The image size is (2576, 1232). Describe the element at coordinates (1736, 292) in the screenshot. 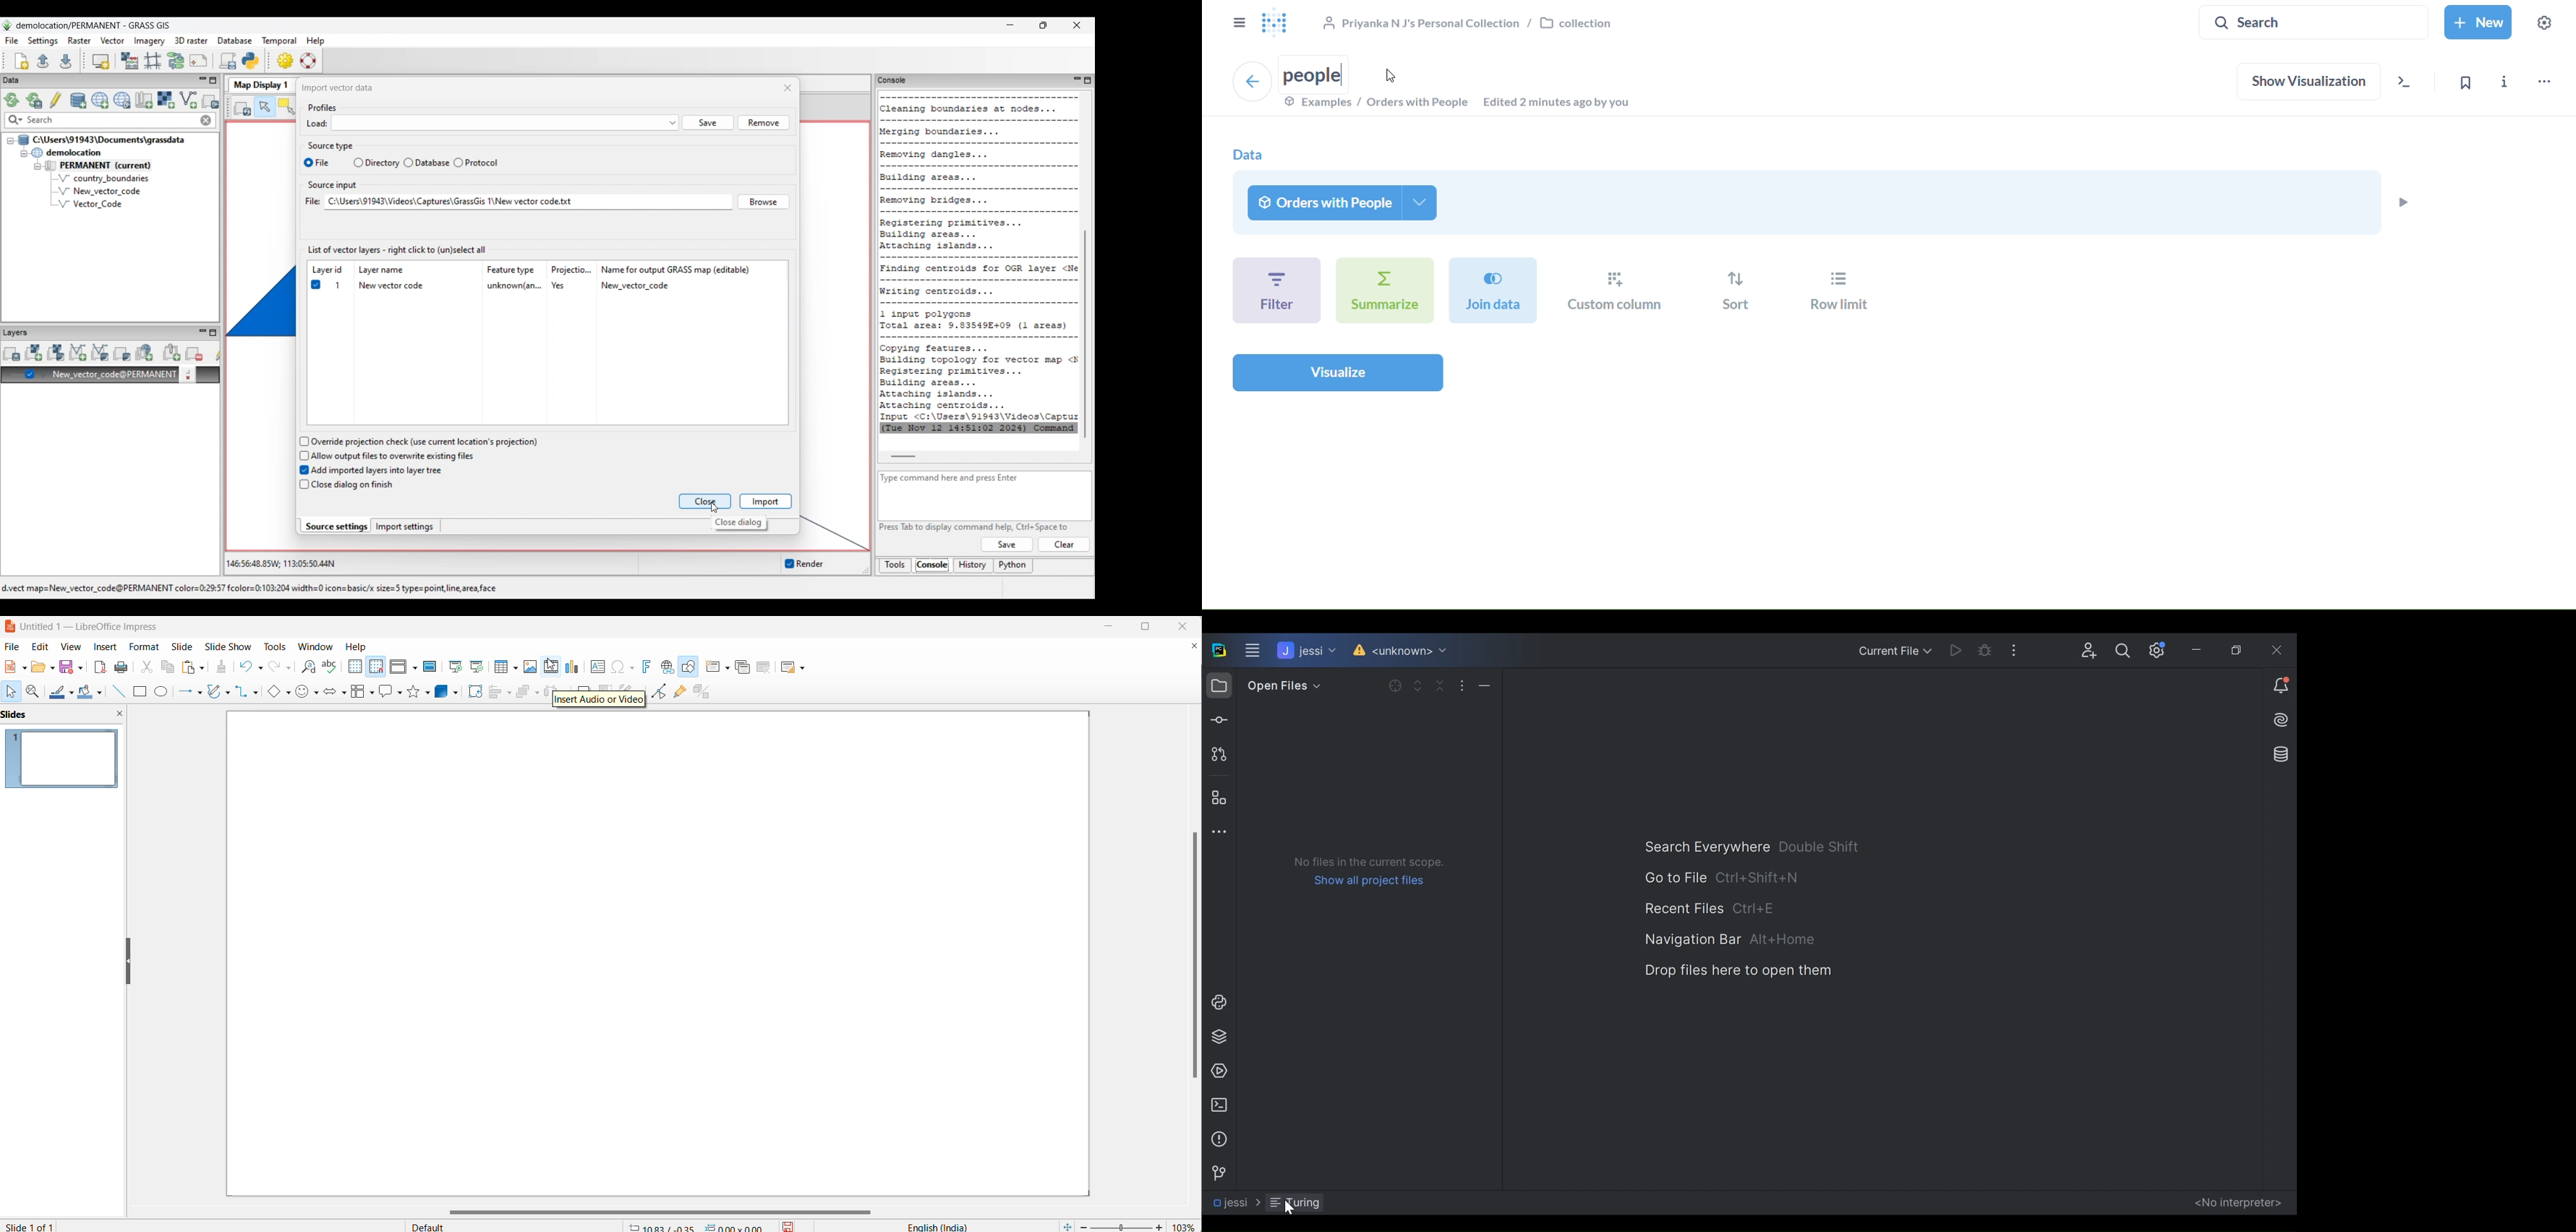

I see `sort` at that location.